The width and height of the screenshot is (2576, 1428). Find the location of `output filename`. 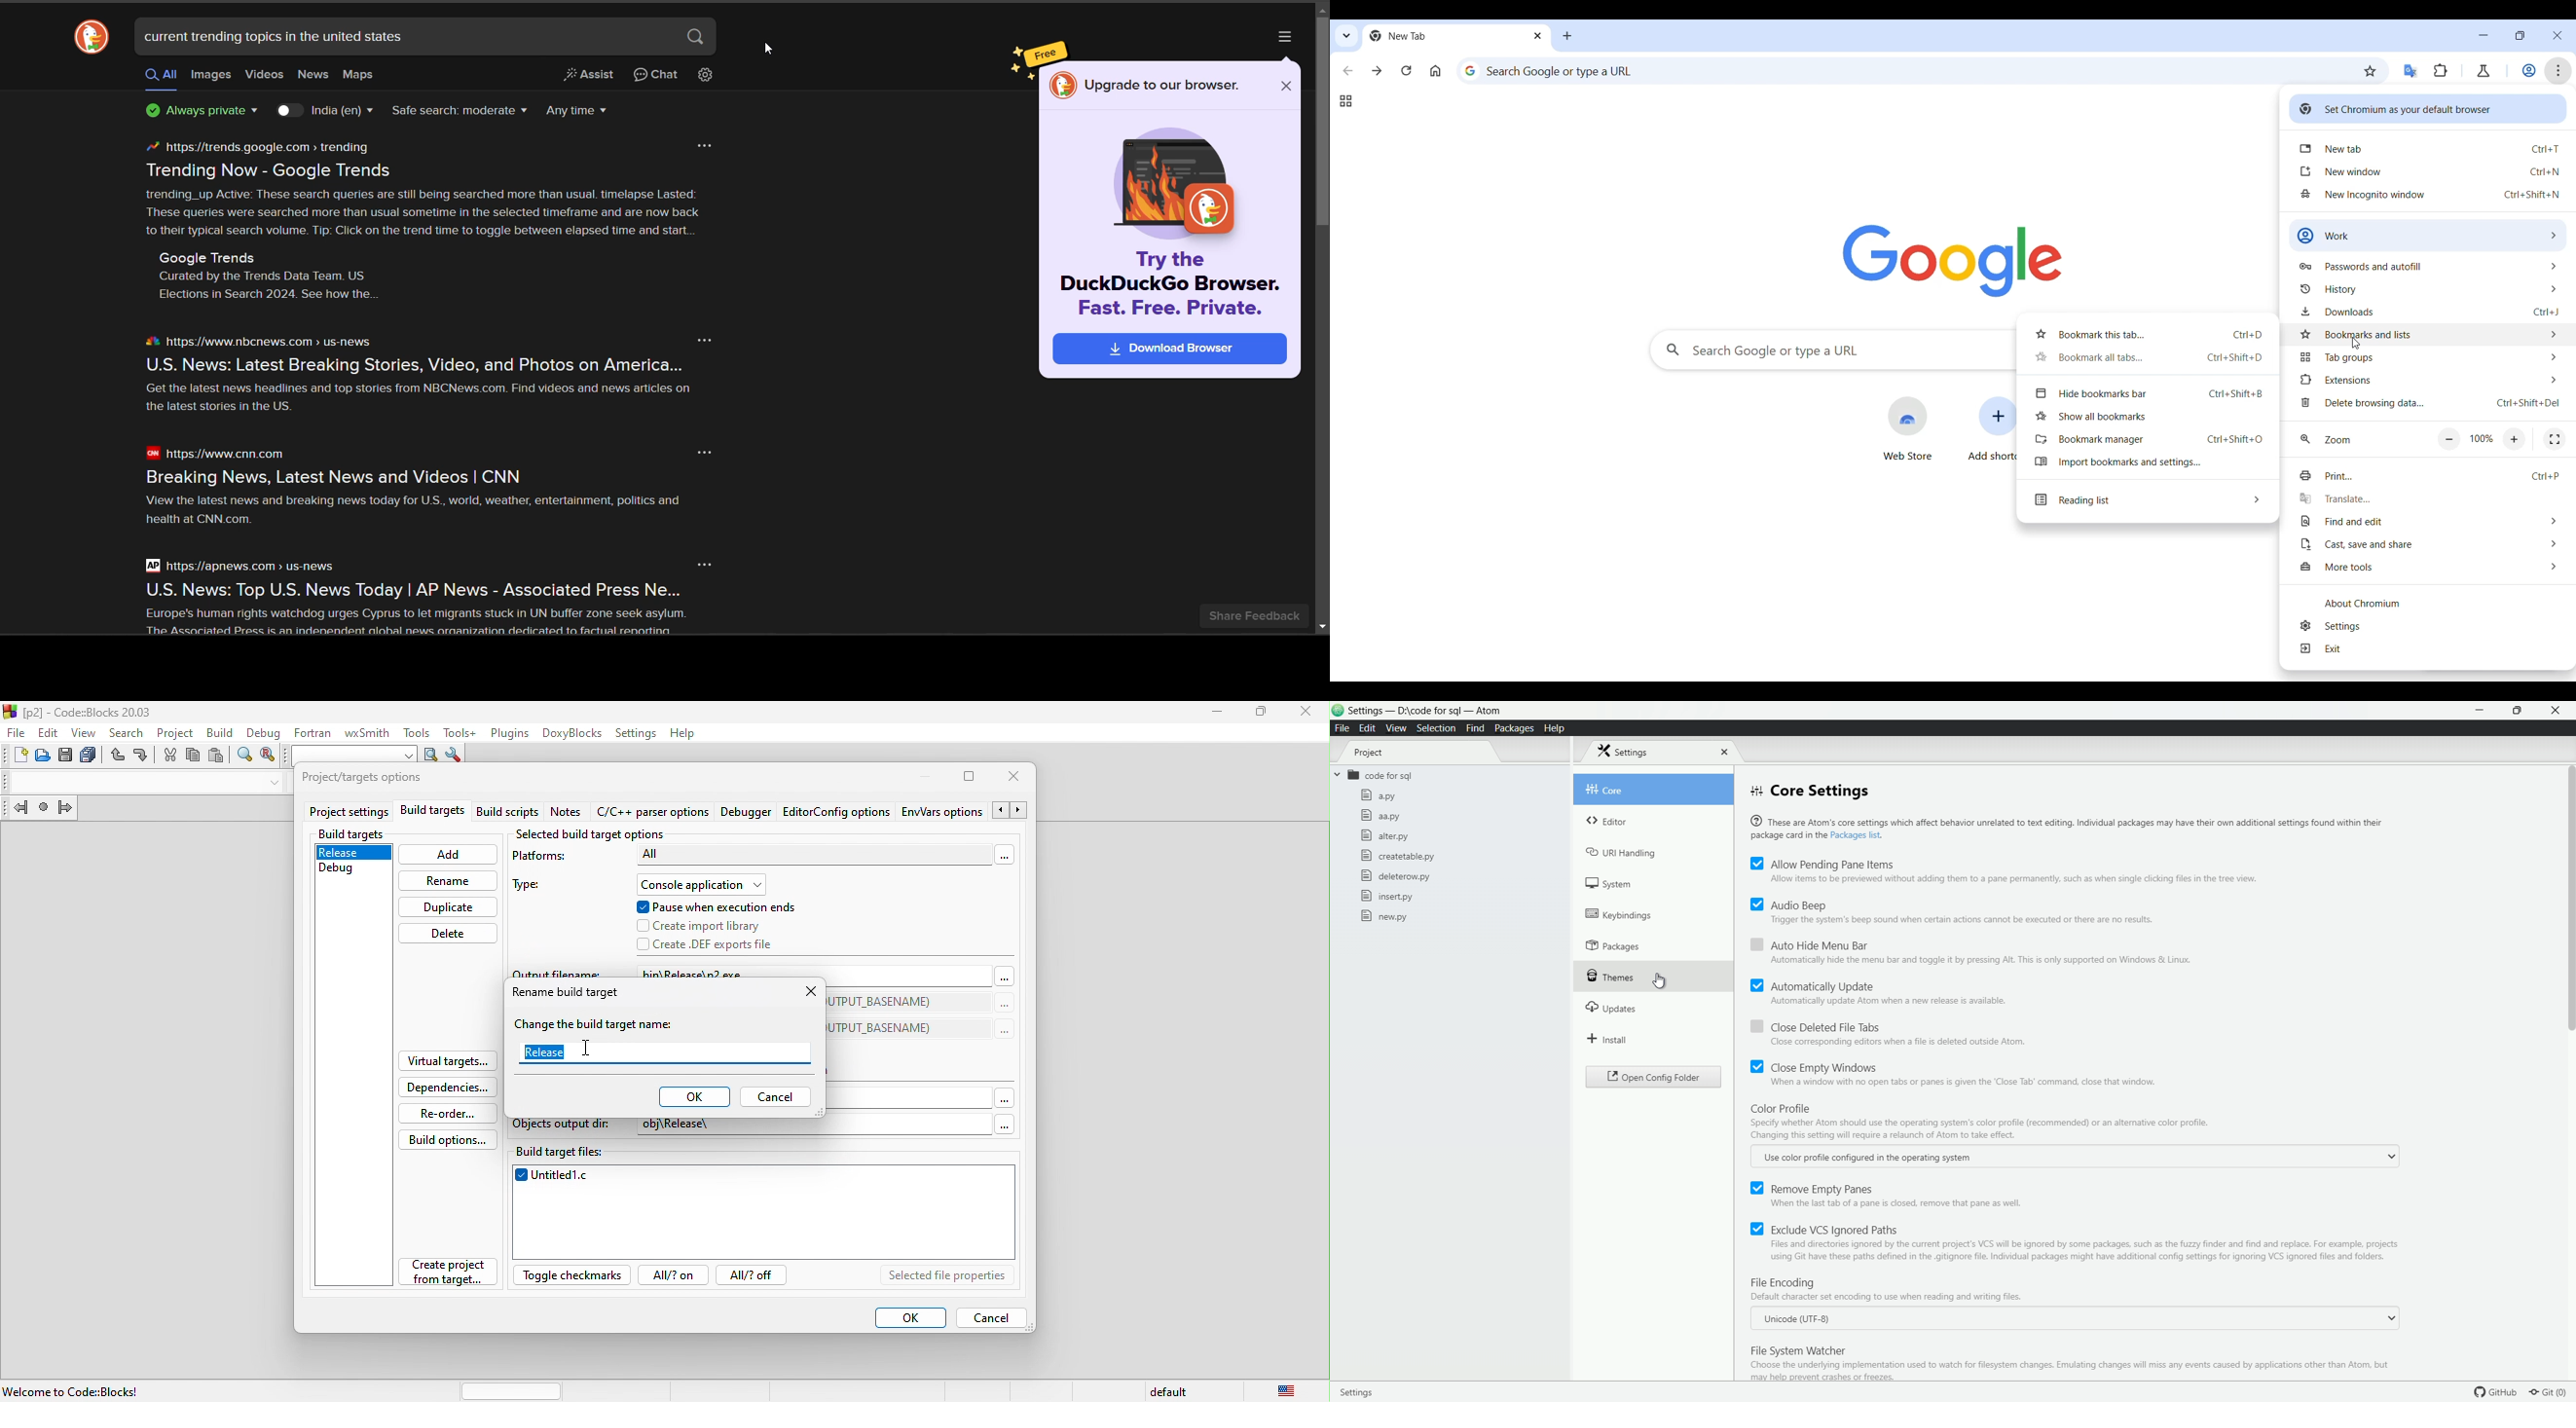

output filename is located at coordinates (557, 972).